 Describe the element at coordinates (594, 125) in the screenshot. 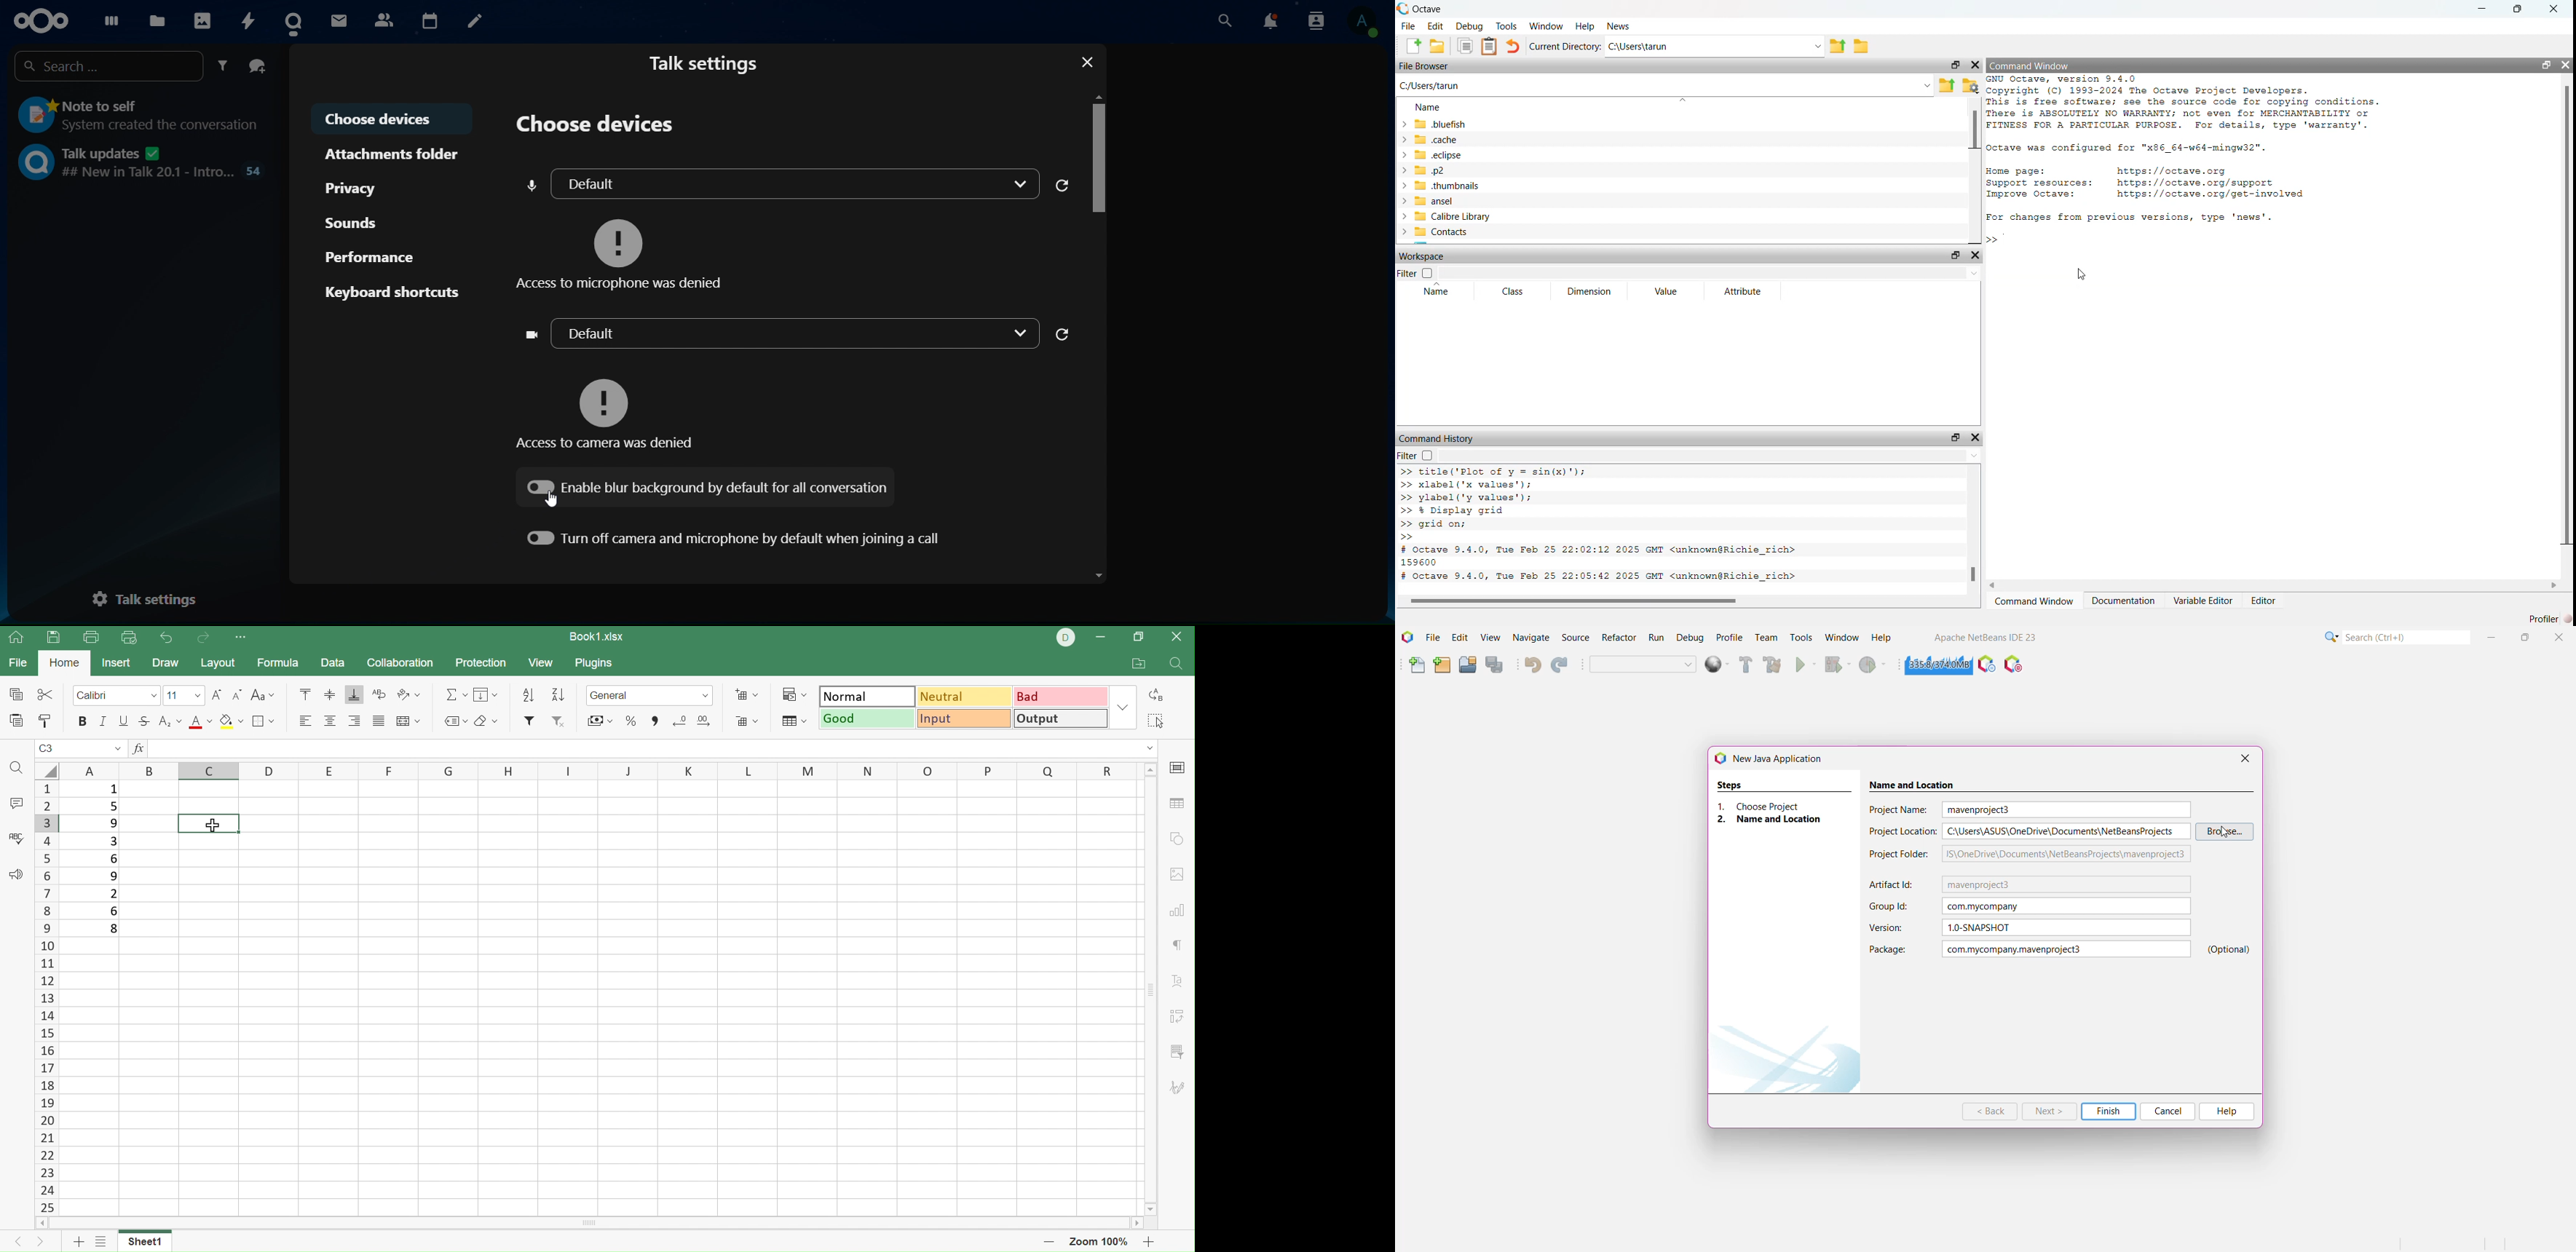

I see `choose devices` at that location.